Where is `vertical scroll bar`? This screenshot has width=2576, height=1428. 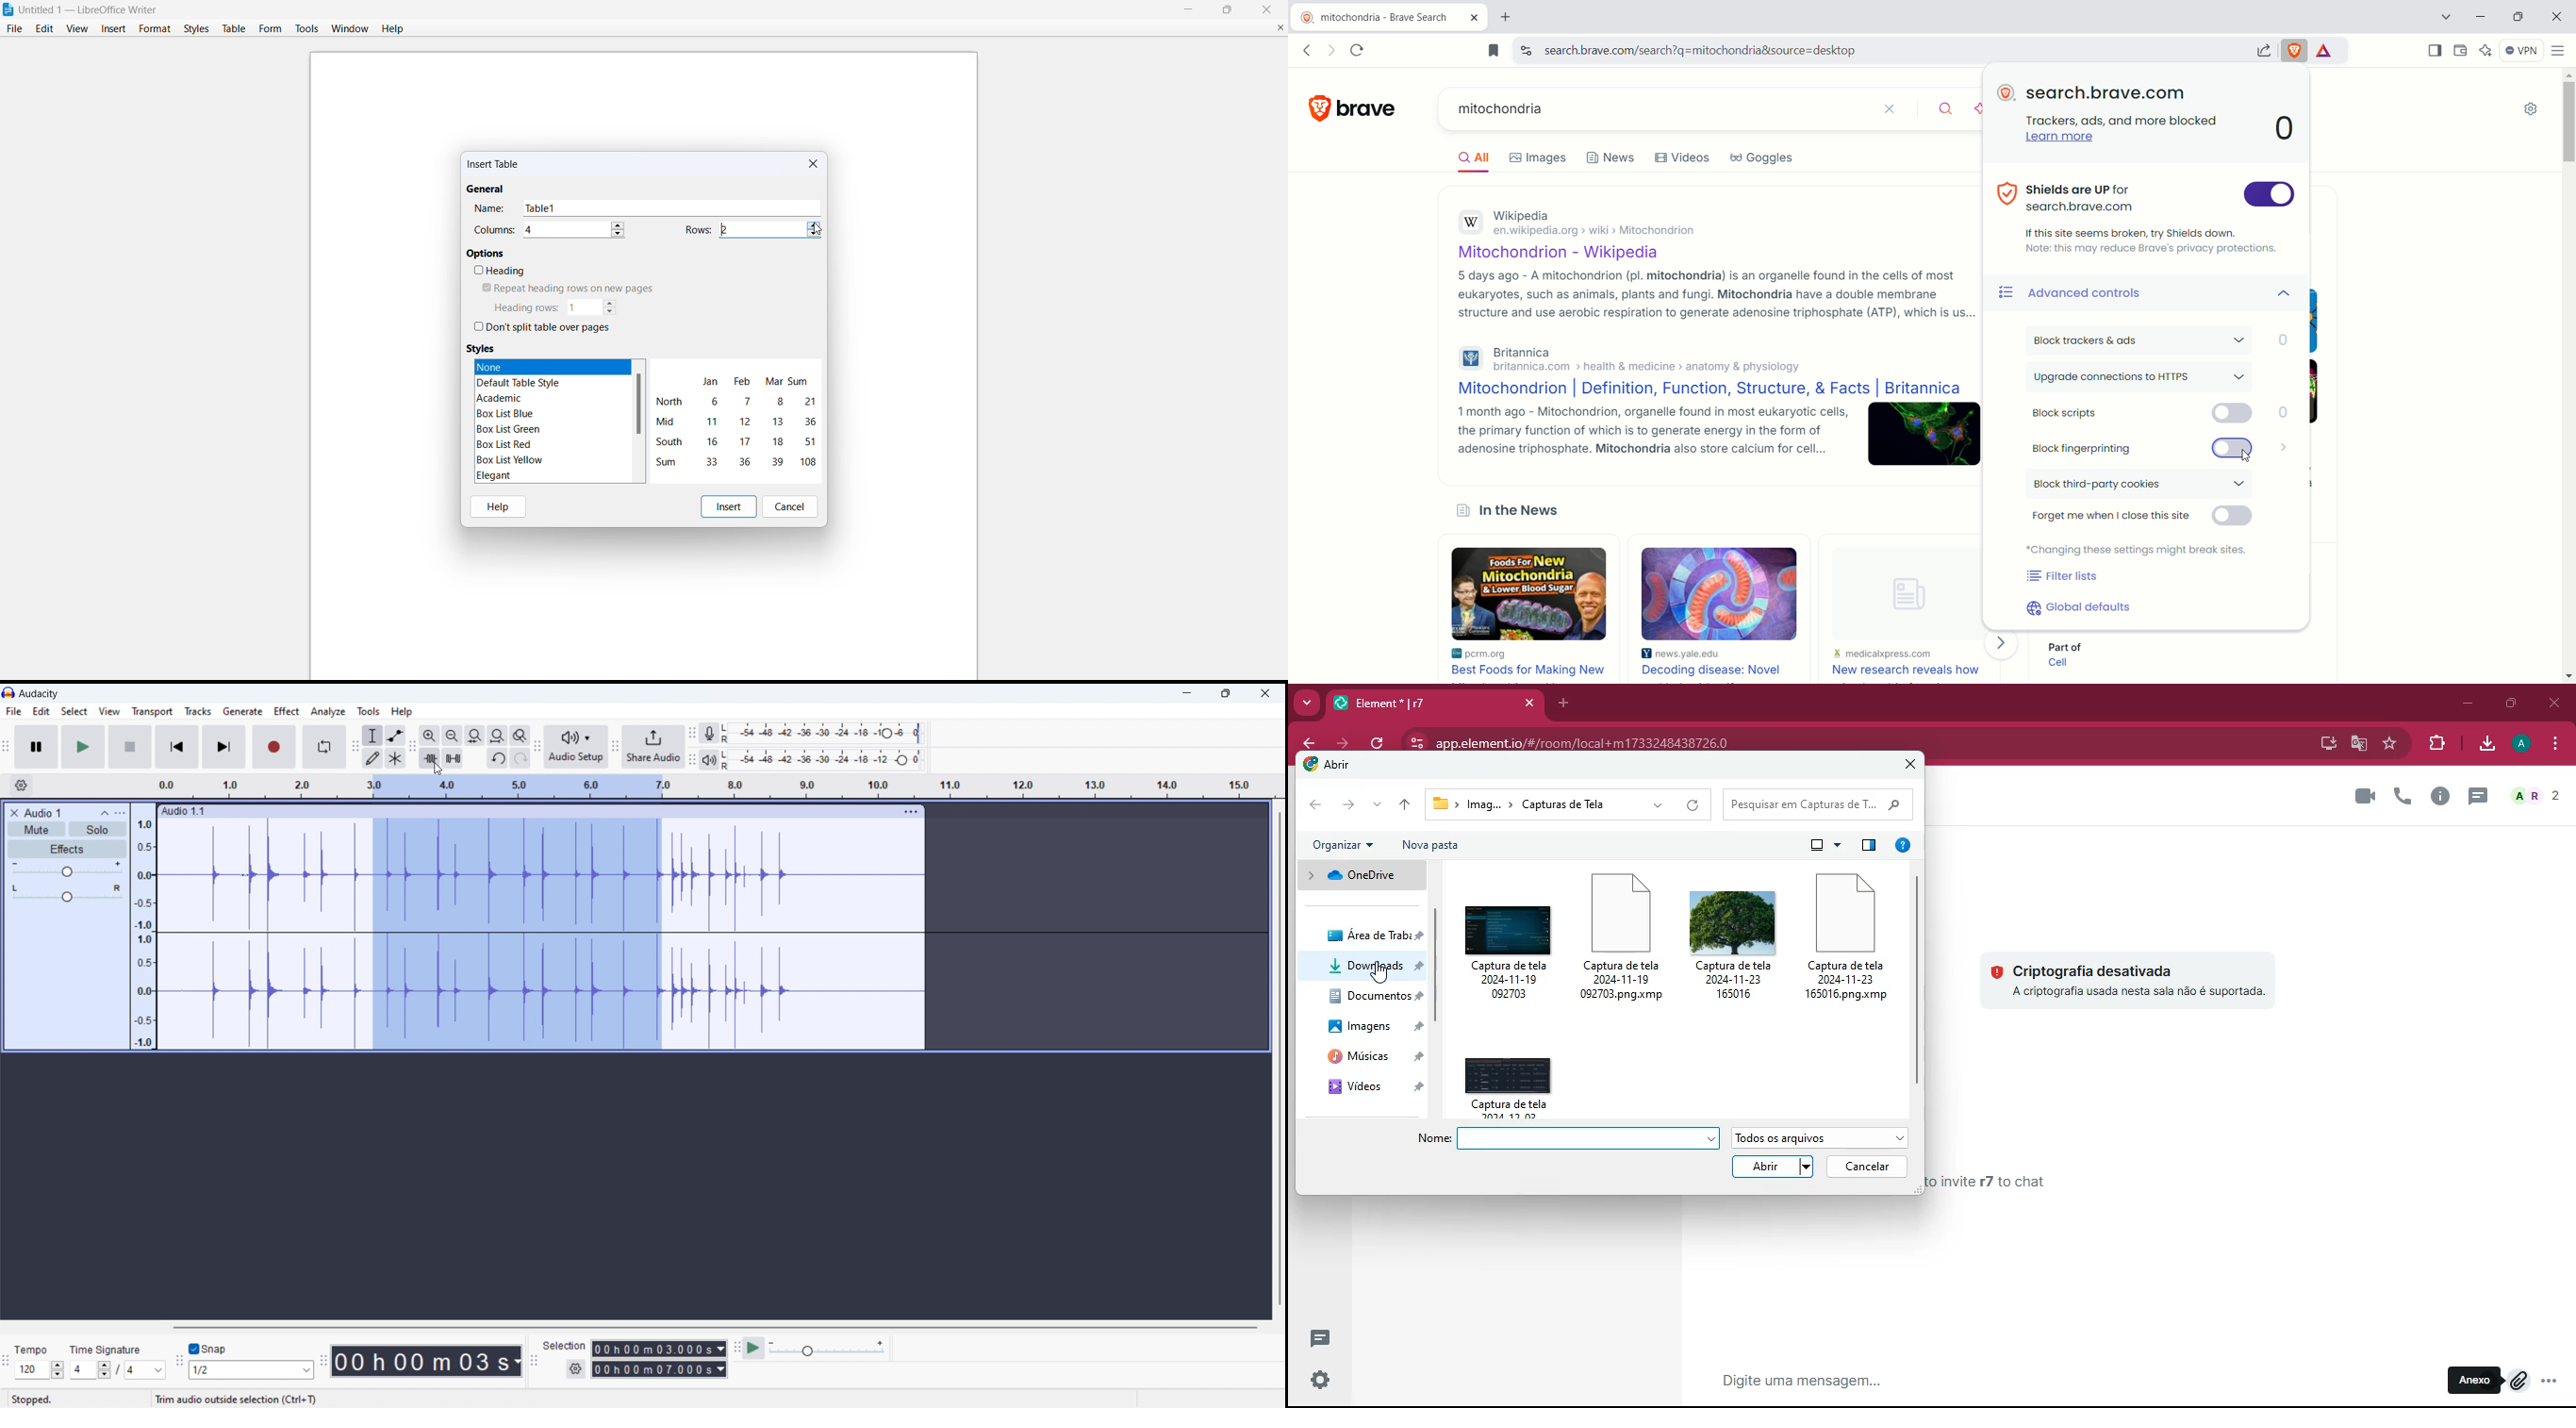
vertical scroll bar is located at coordinates (2568, 376).